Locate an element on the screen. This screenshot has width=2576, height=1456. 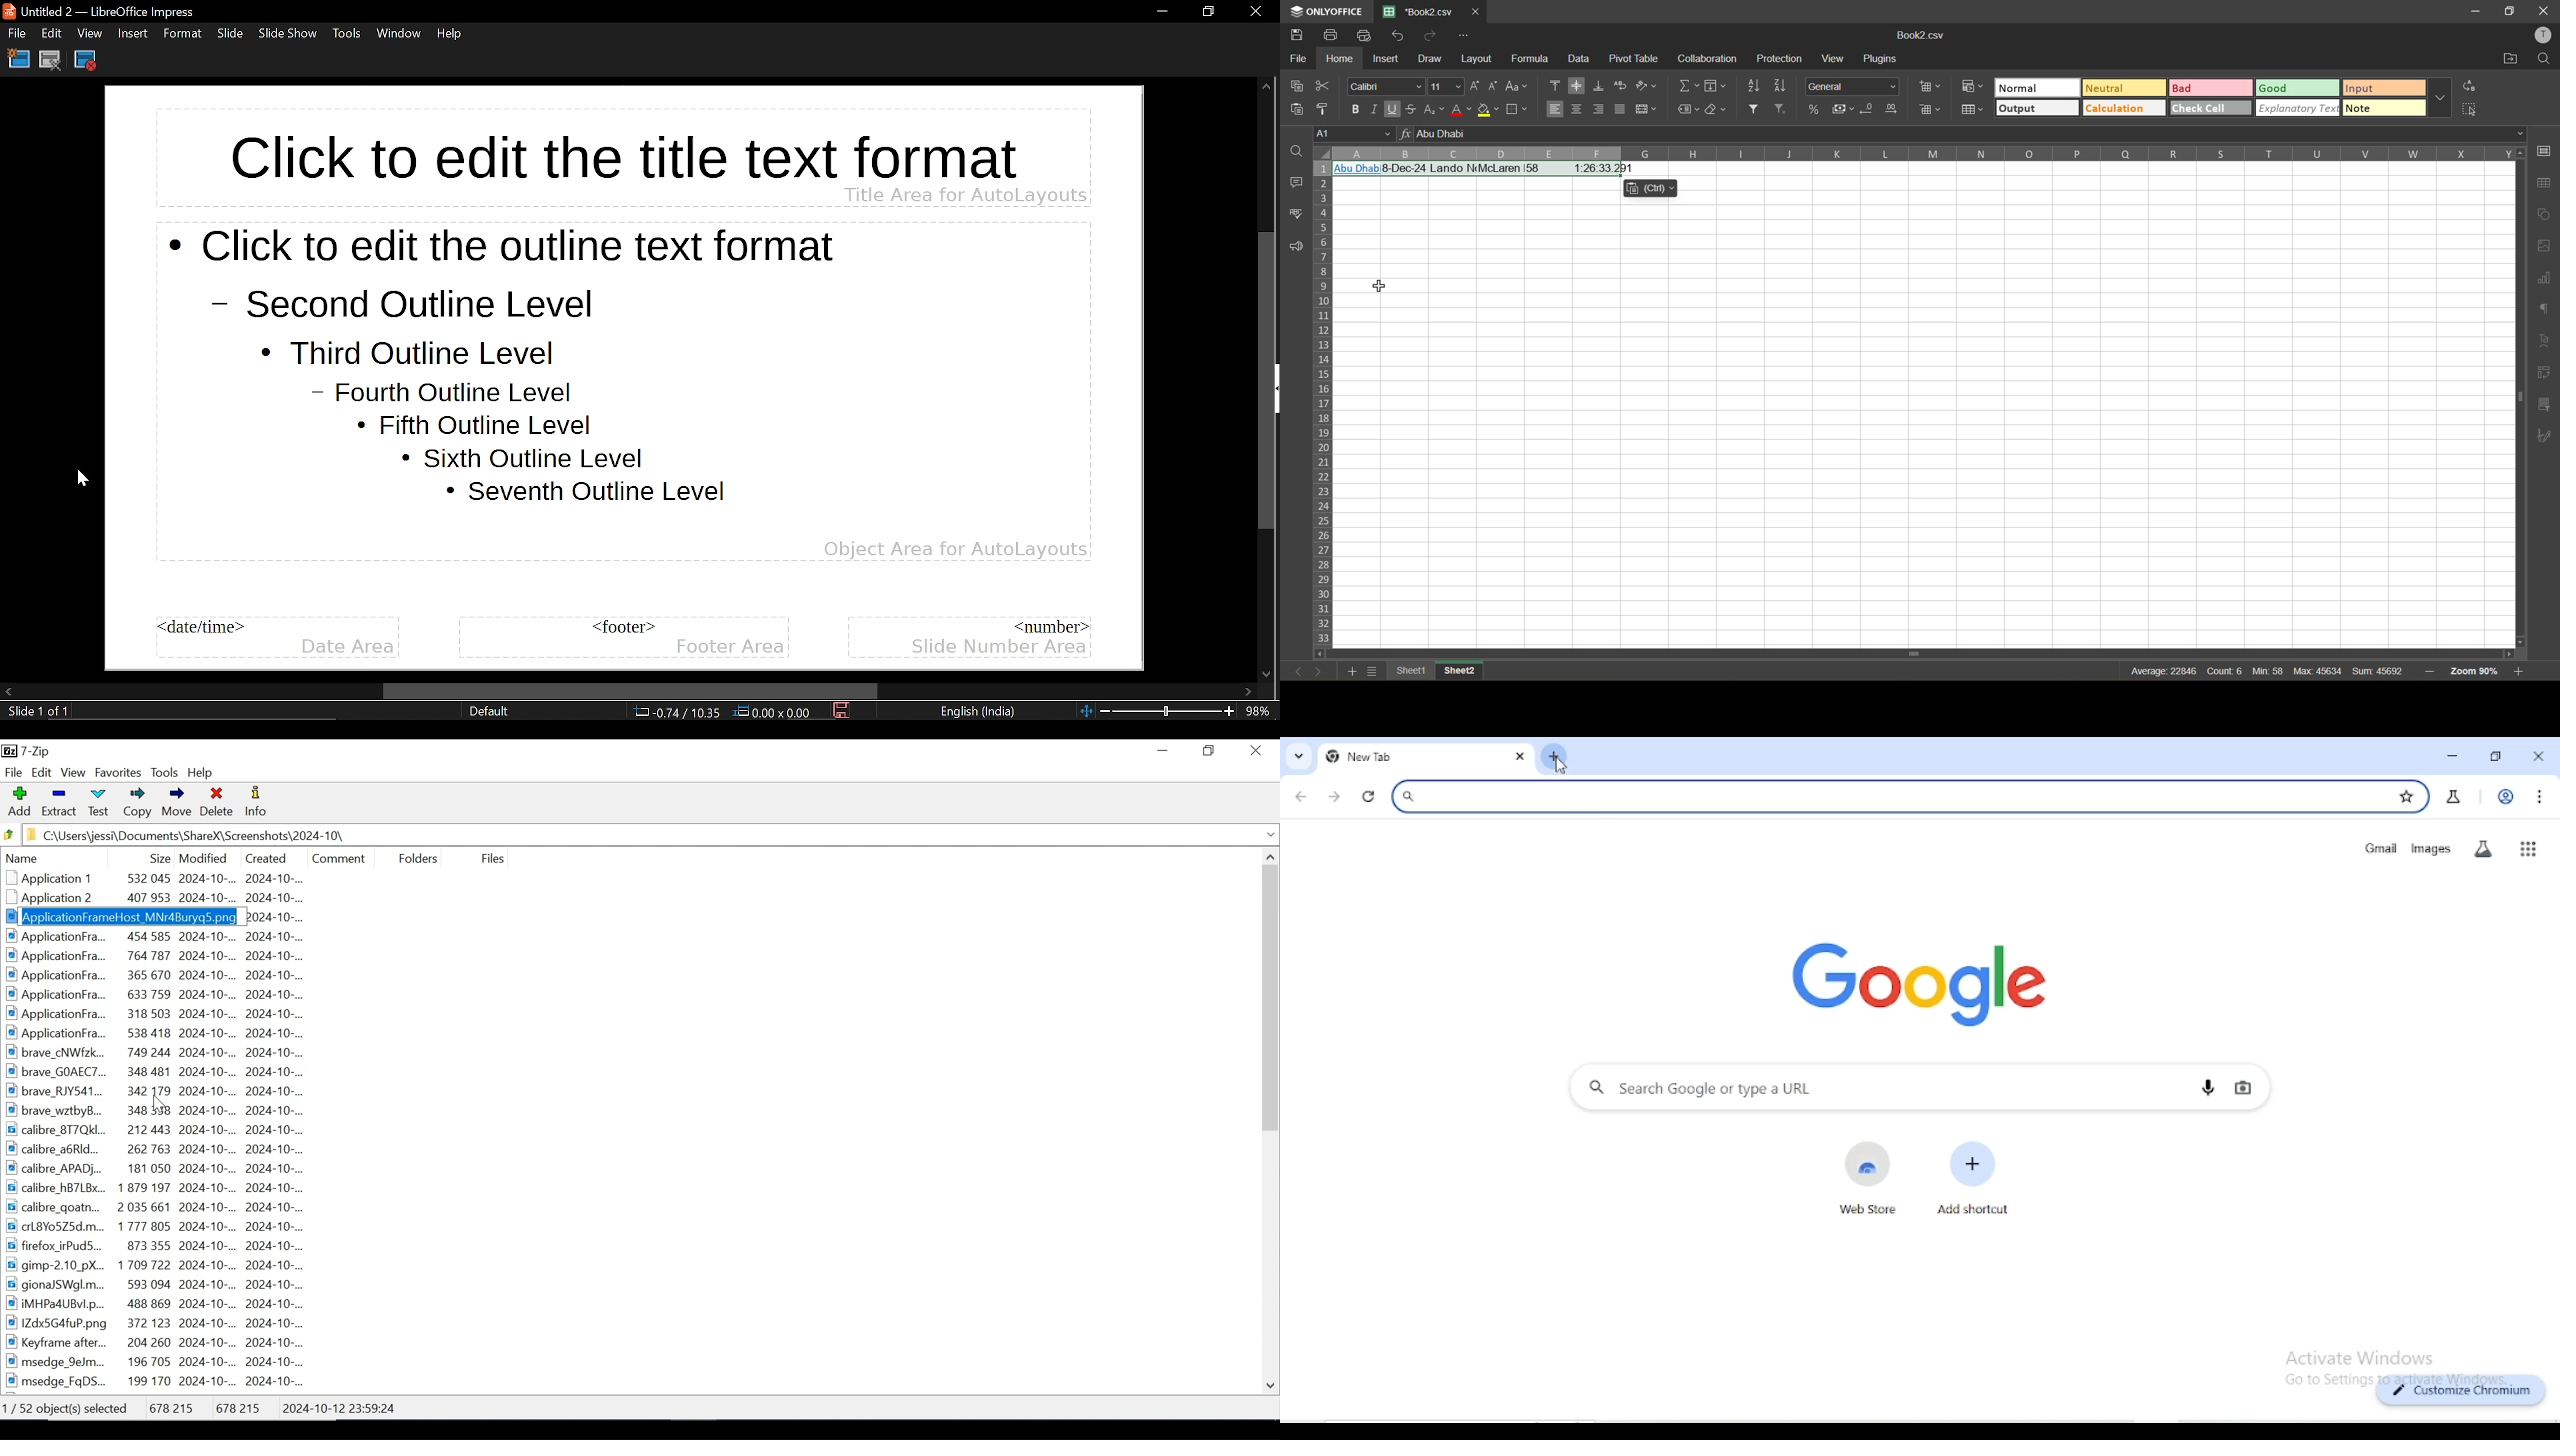
input is located at coordinates (2383, 87).